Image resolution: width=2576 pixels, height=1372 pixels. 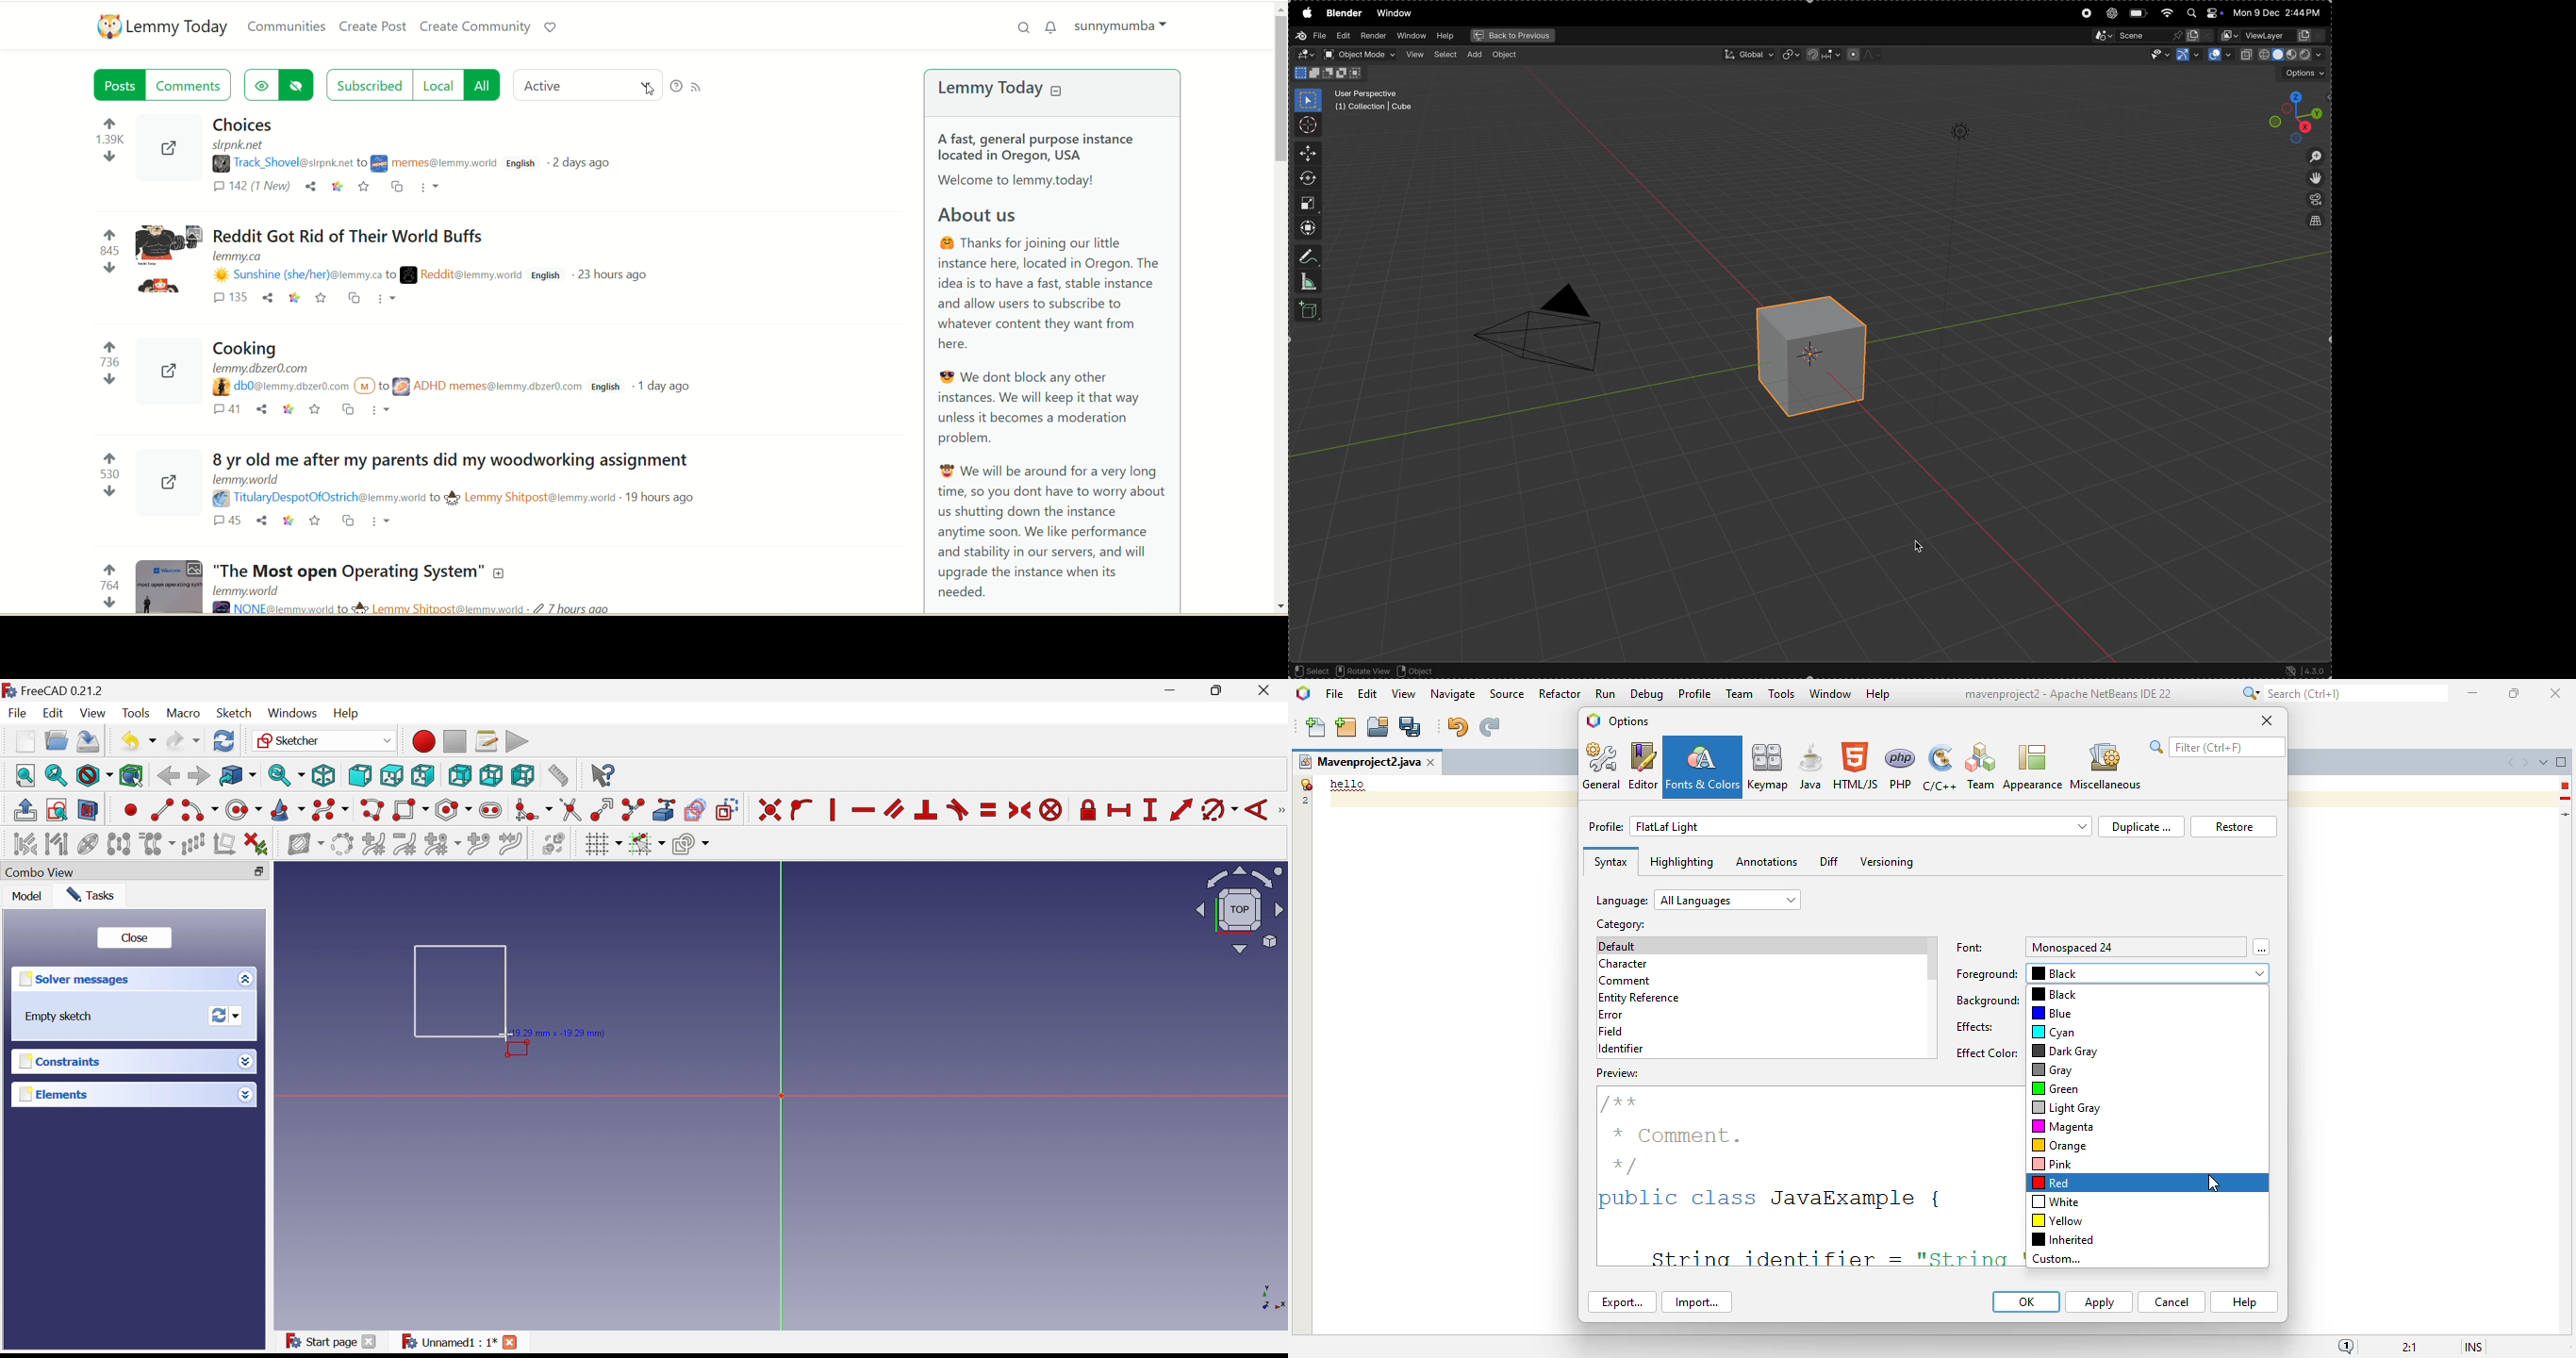 I want to click on view point, so click(x=2288, y=115).